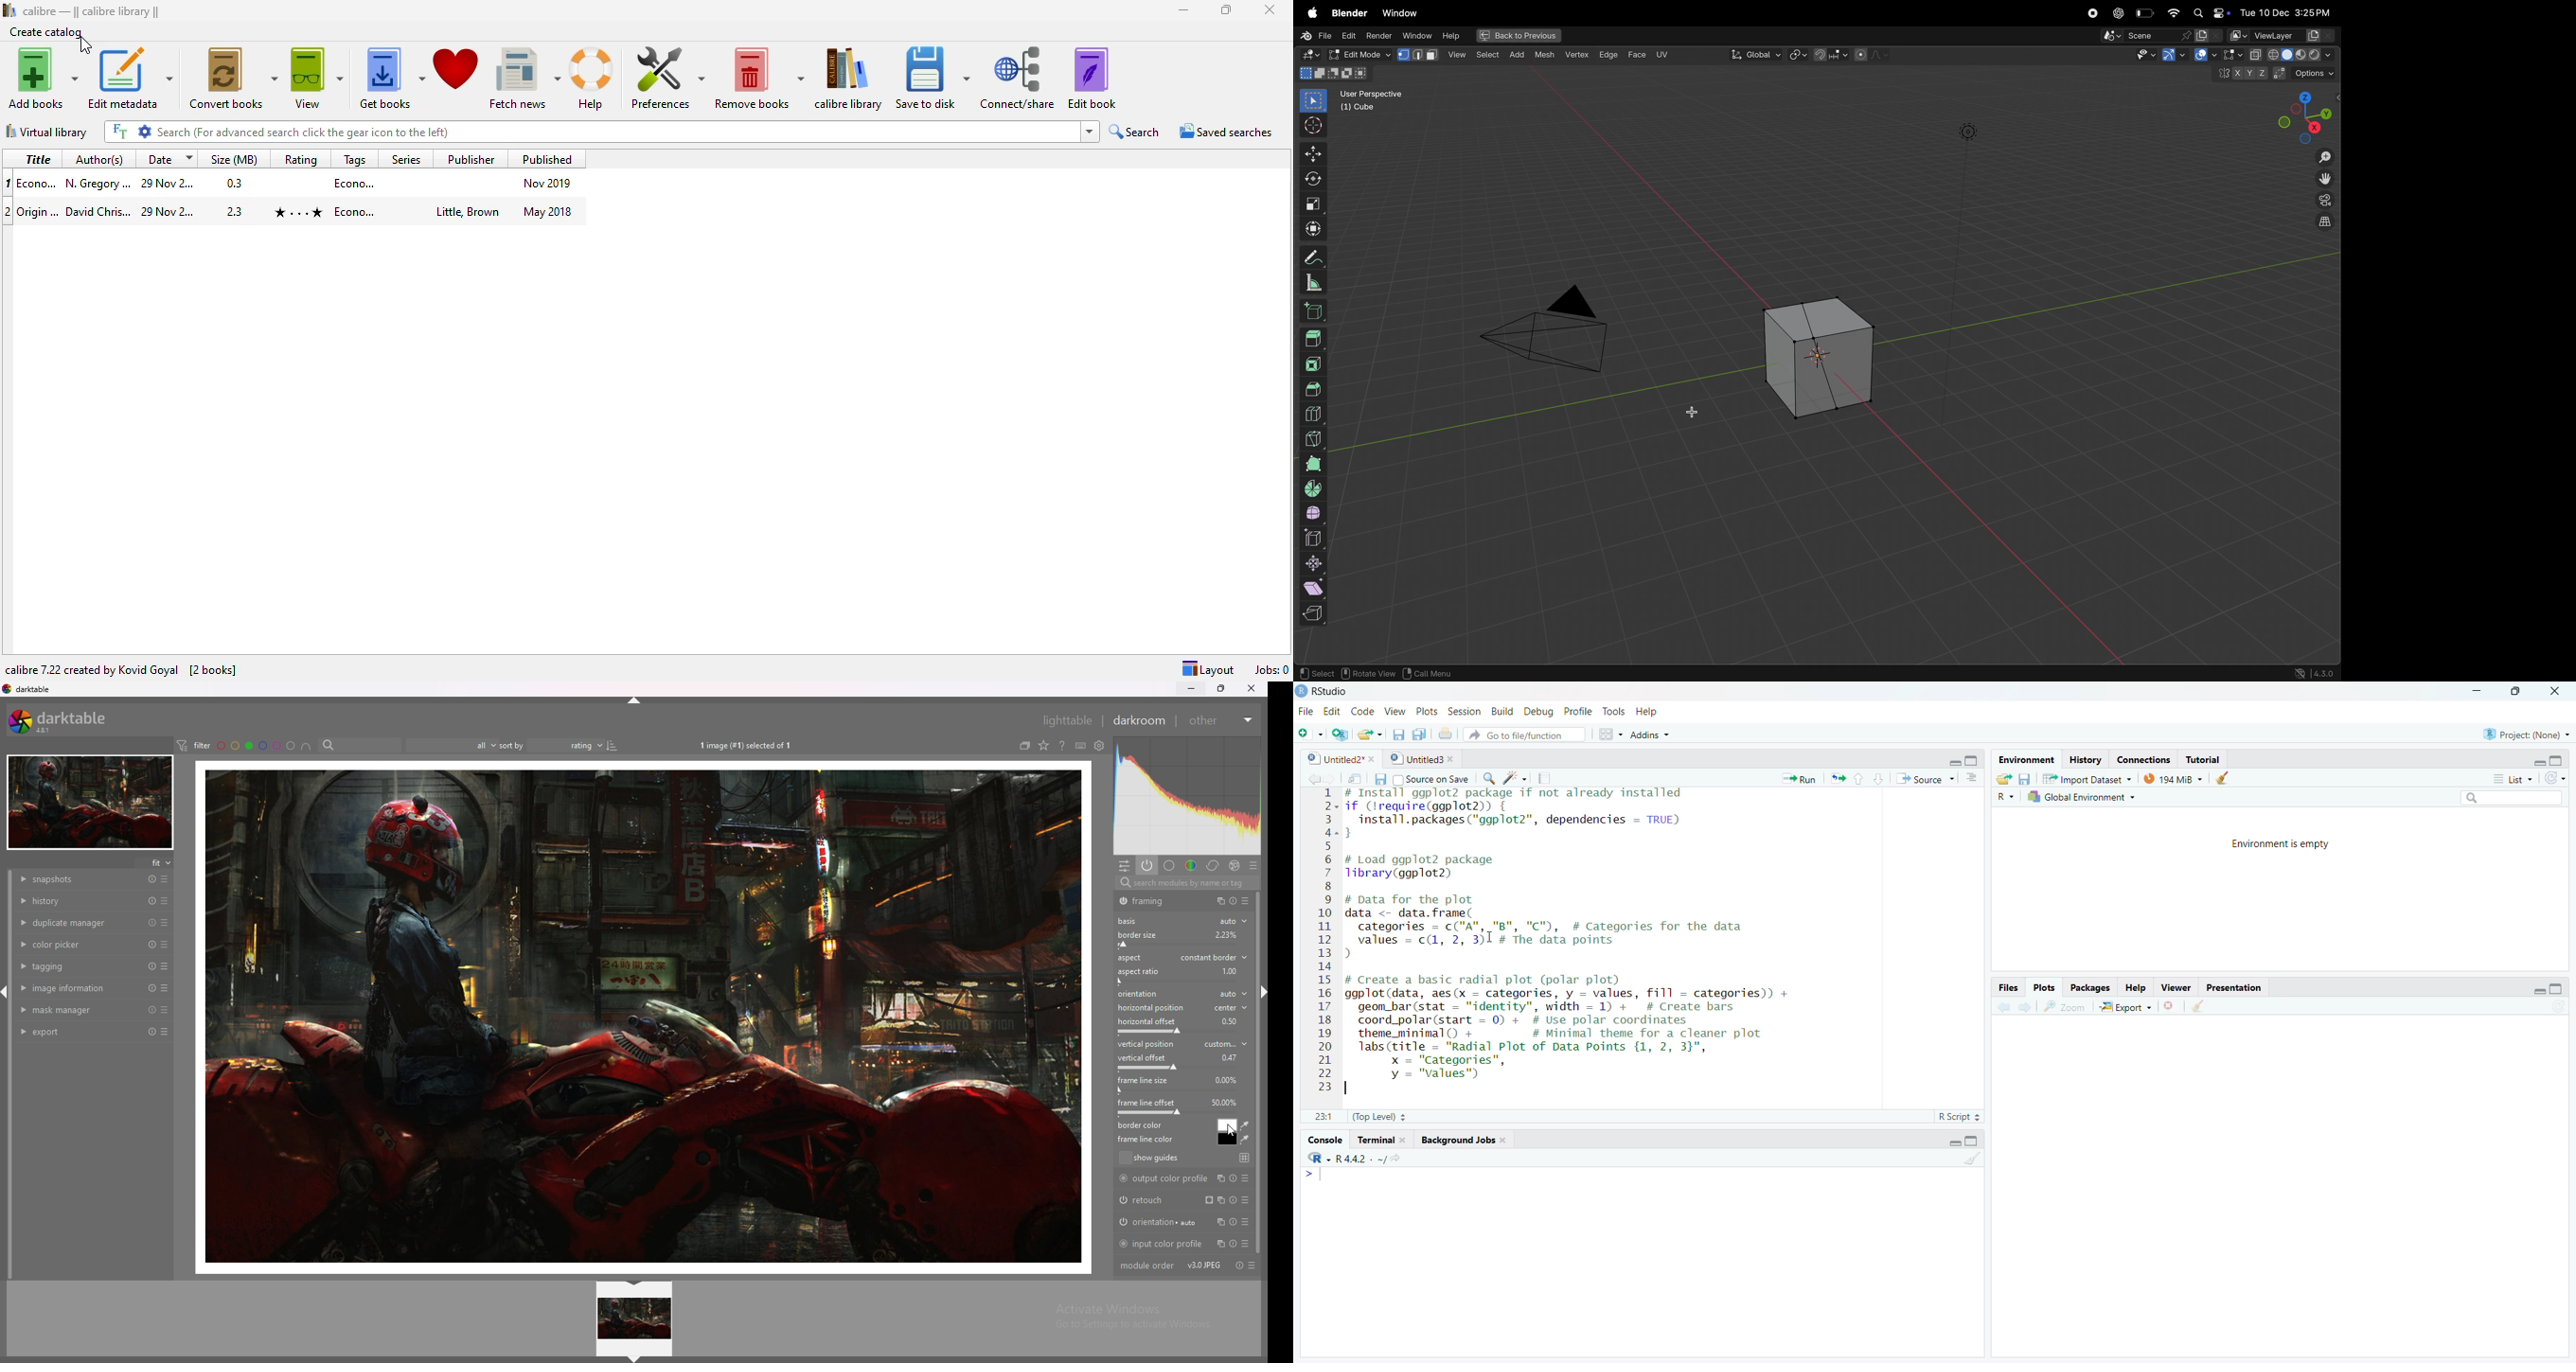 The width and height of the screenshot is (2576, 1372). I want to click on Load workspace, so click(2004, 778).